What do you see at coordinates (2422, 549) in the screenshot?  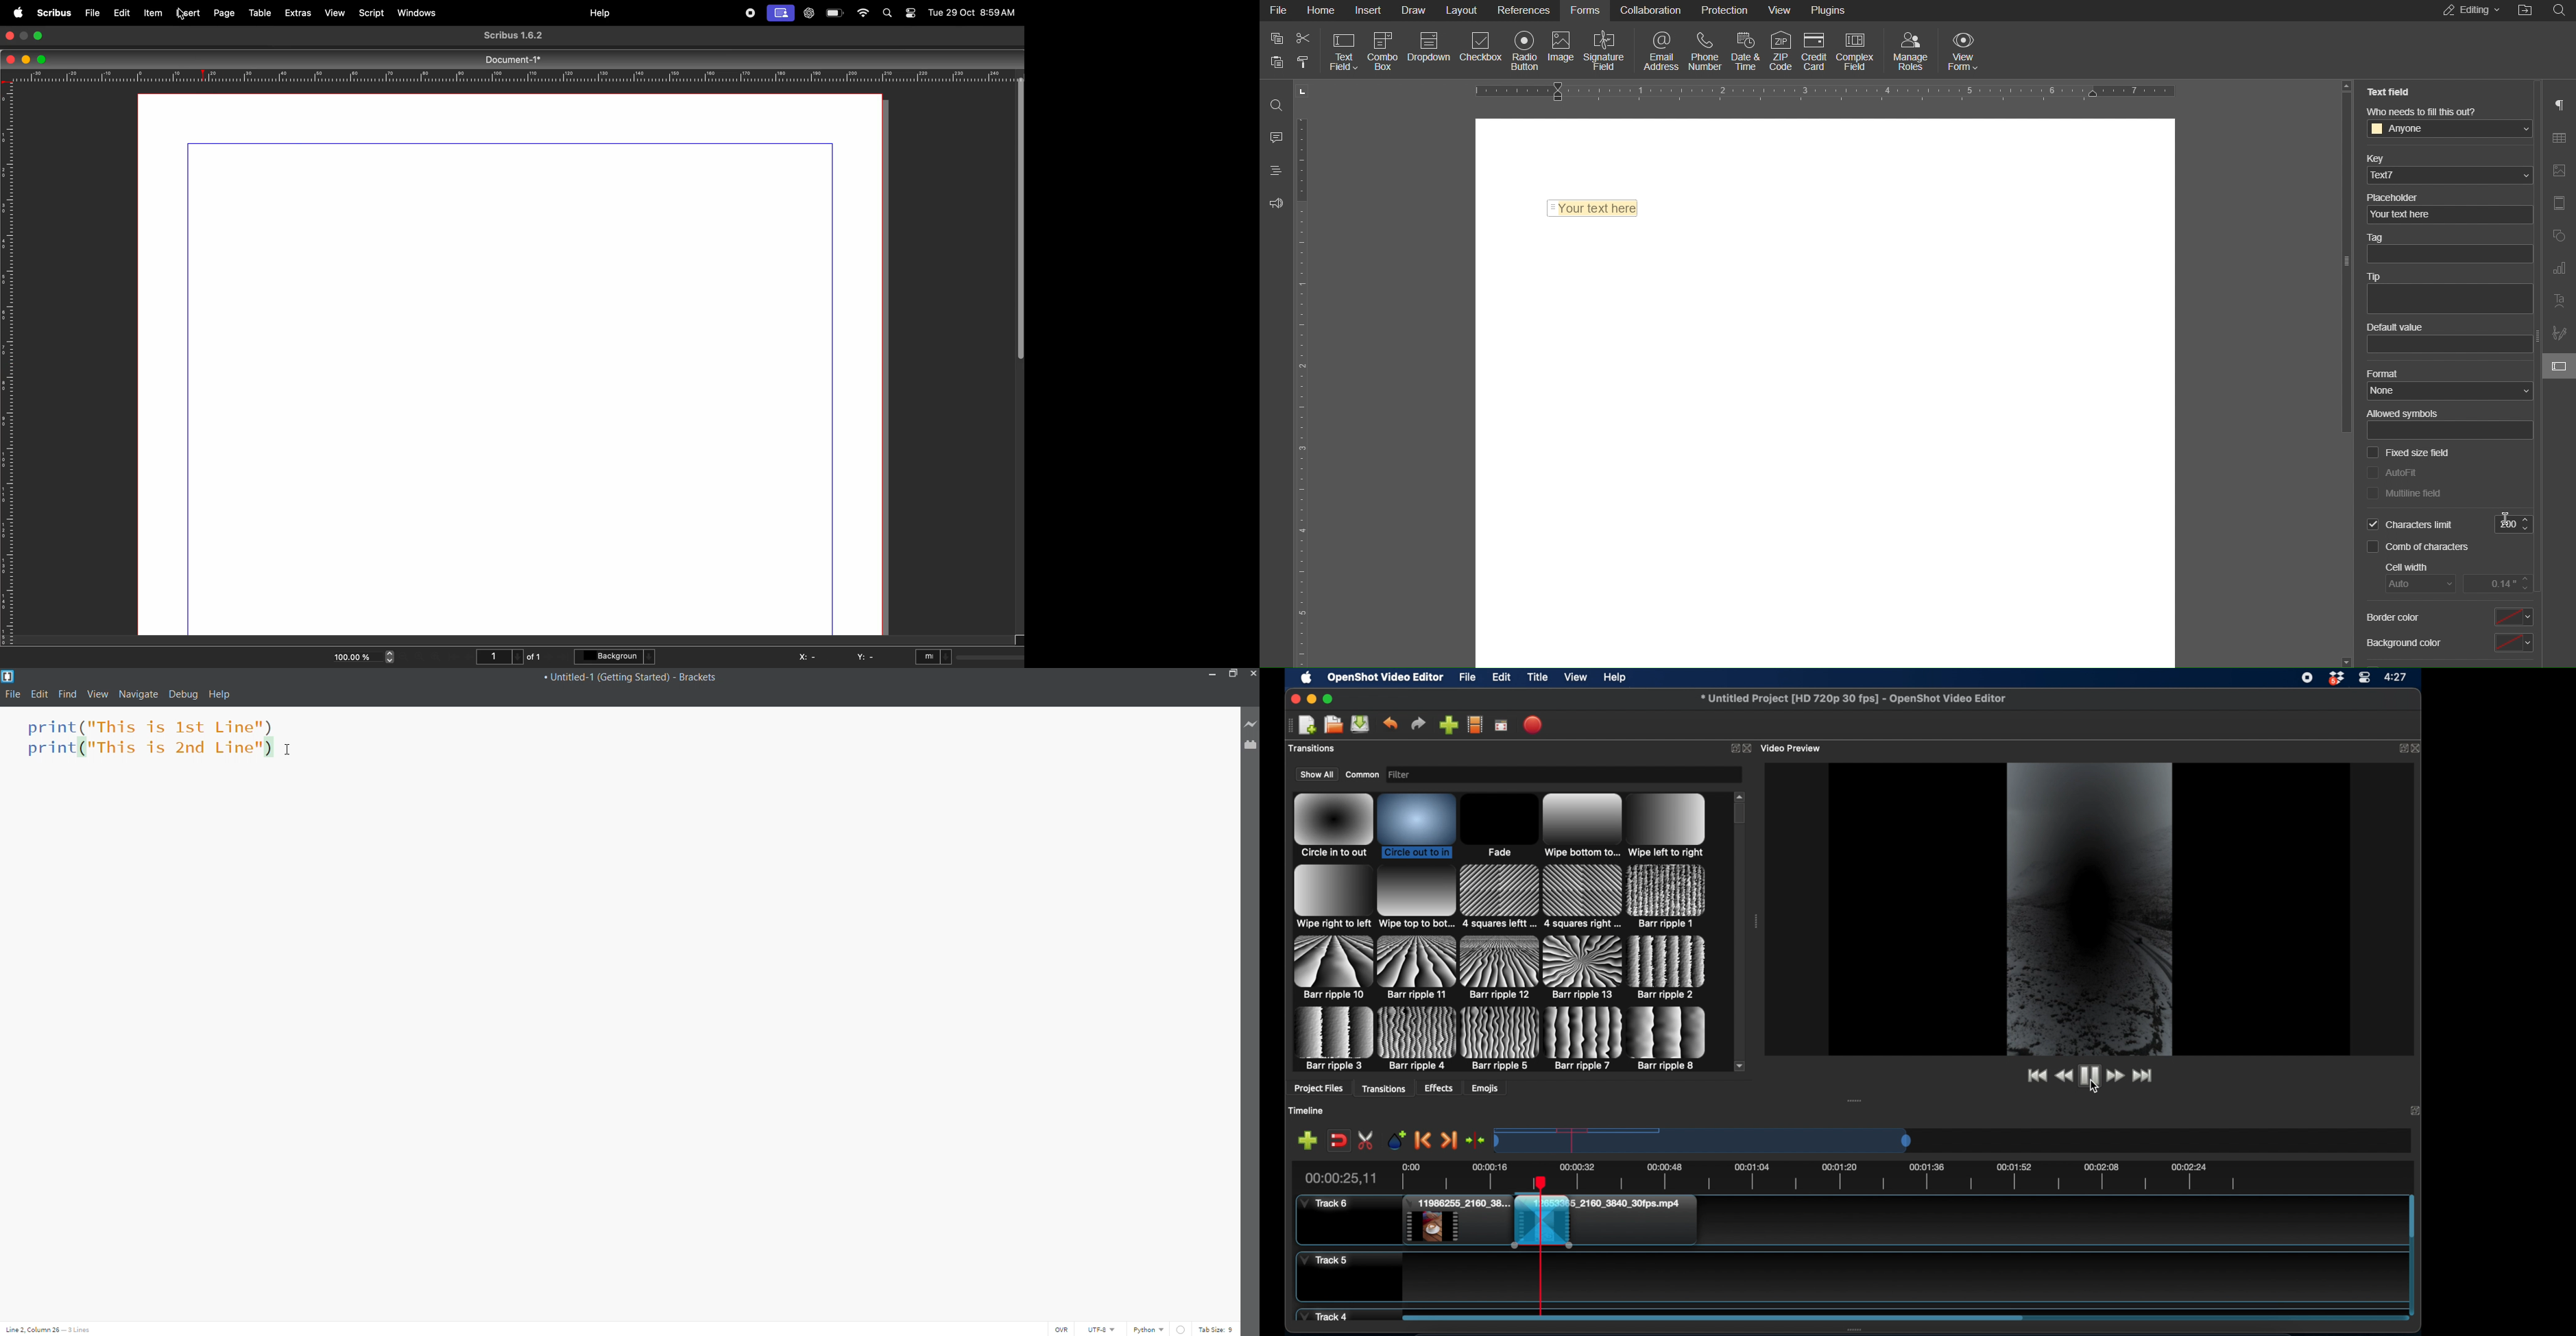 I see `Comb of characters` at bounding box center [2422, 549].